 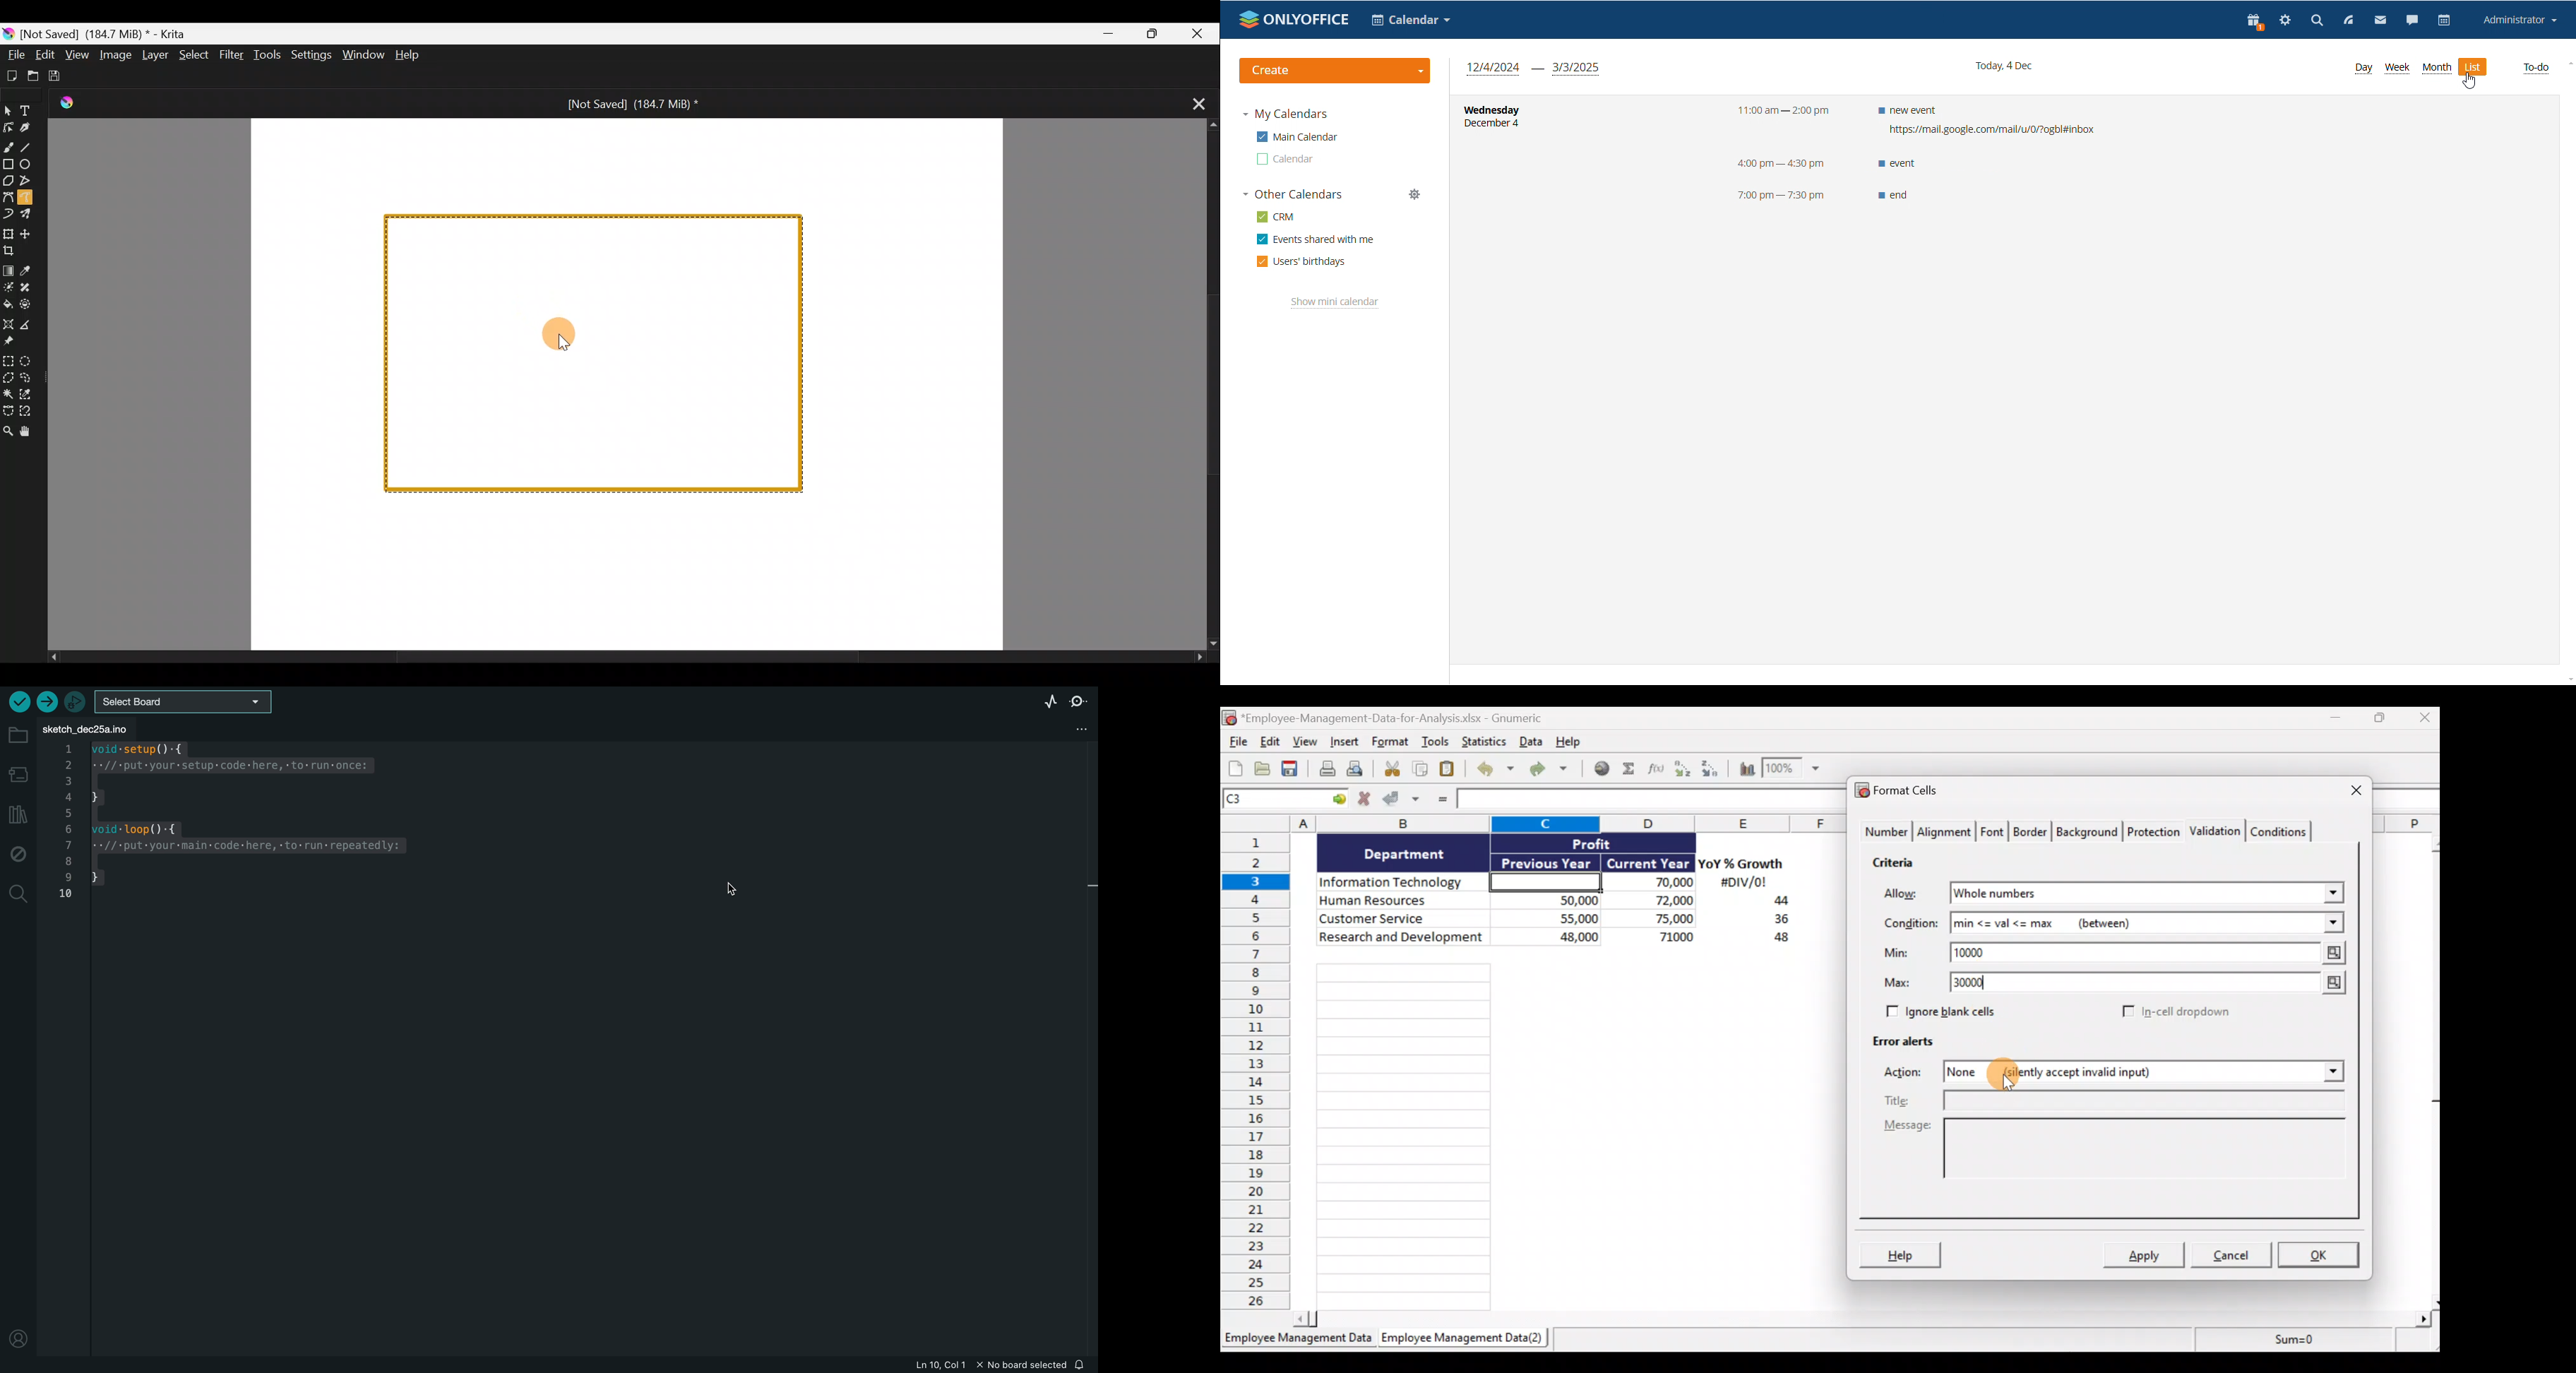 I want to click on Calligraphy, so click(x=26, y=128).